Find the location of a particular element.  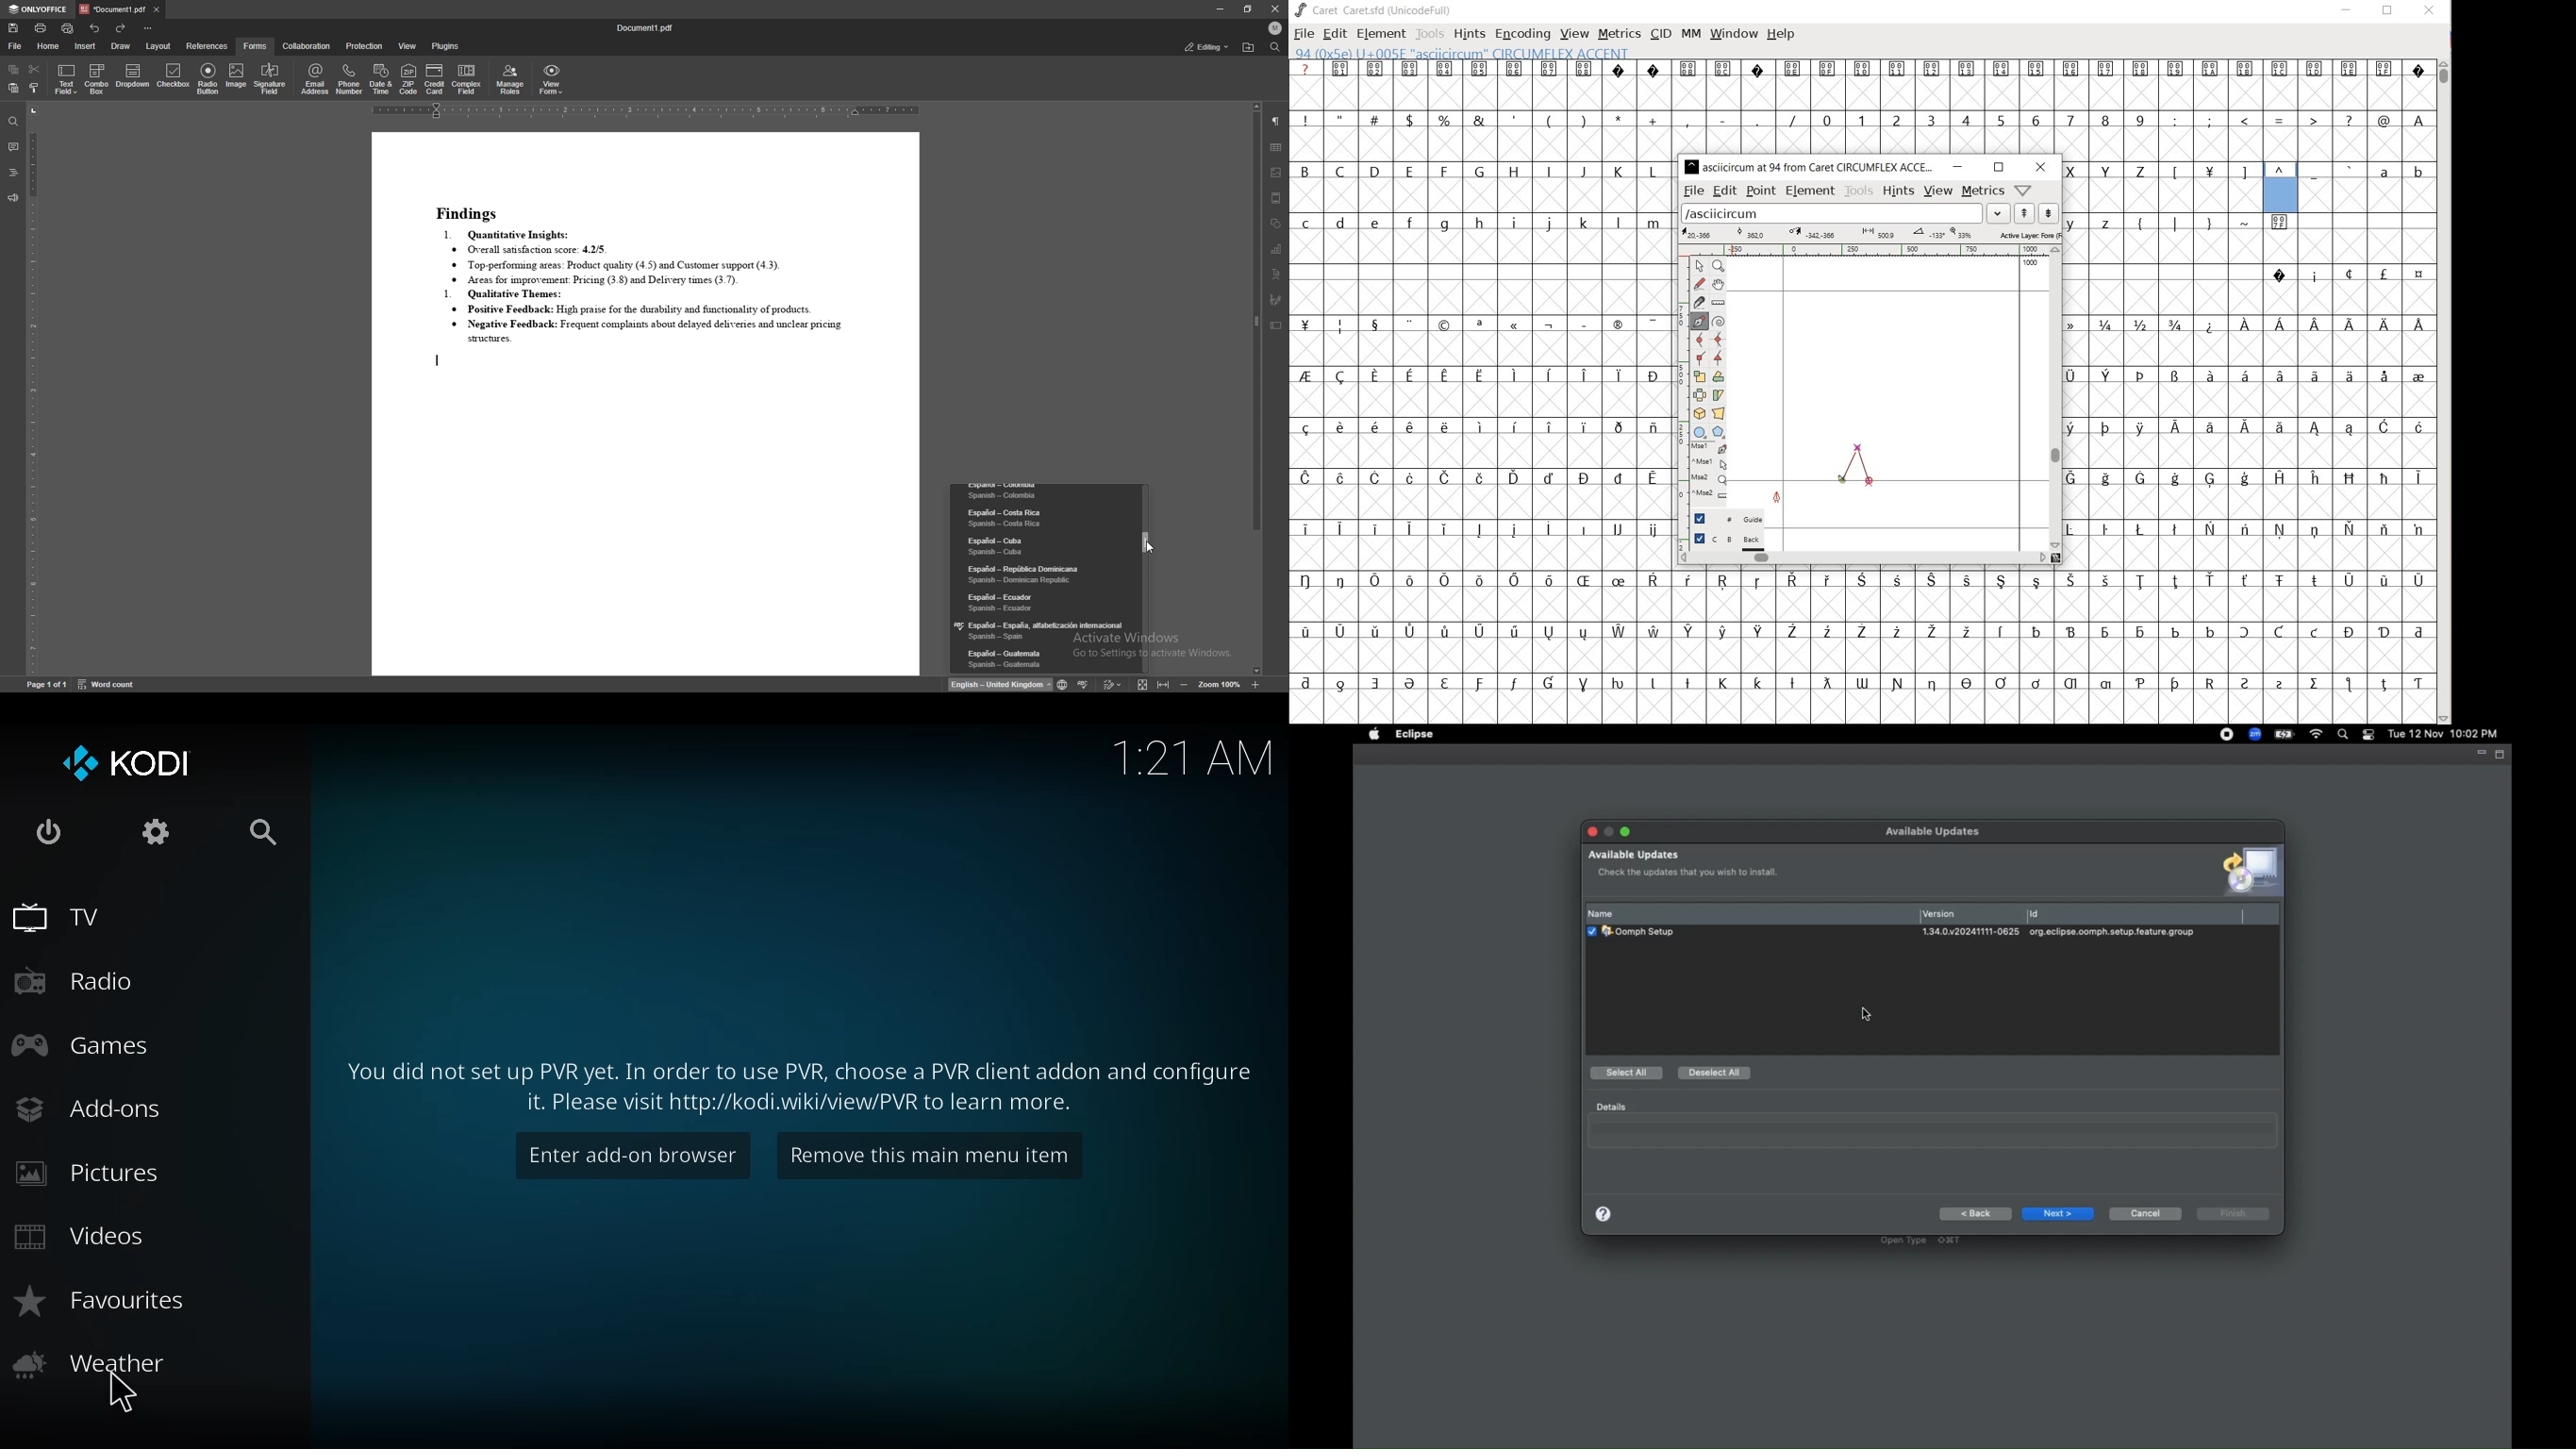

paragraph is located at coordinates (1275, 121).